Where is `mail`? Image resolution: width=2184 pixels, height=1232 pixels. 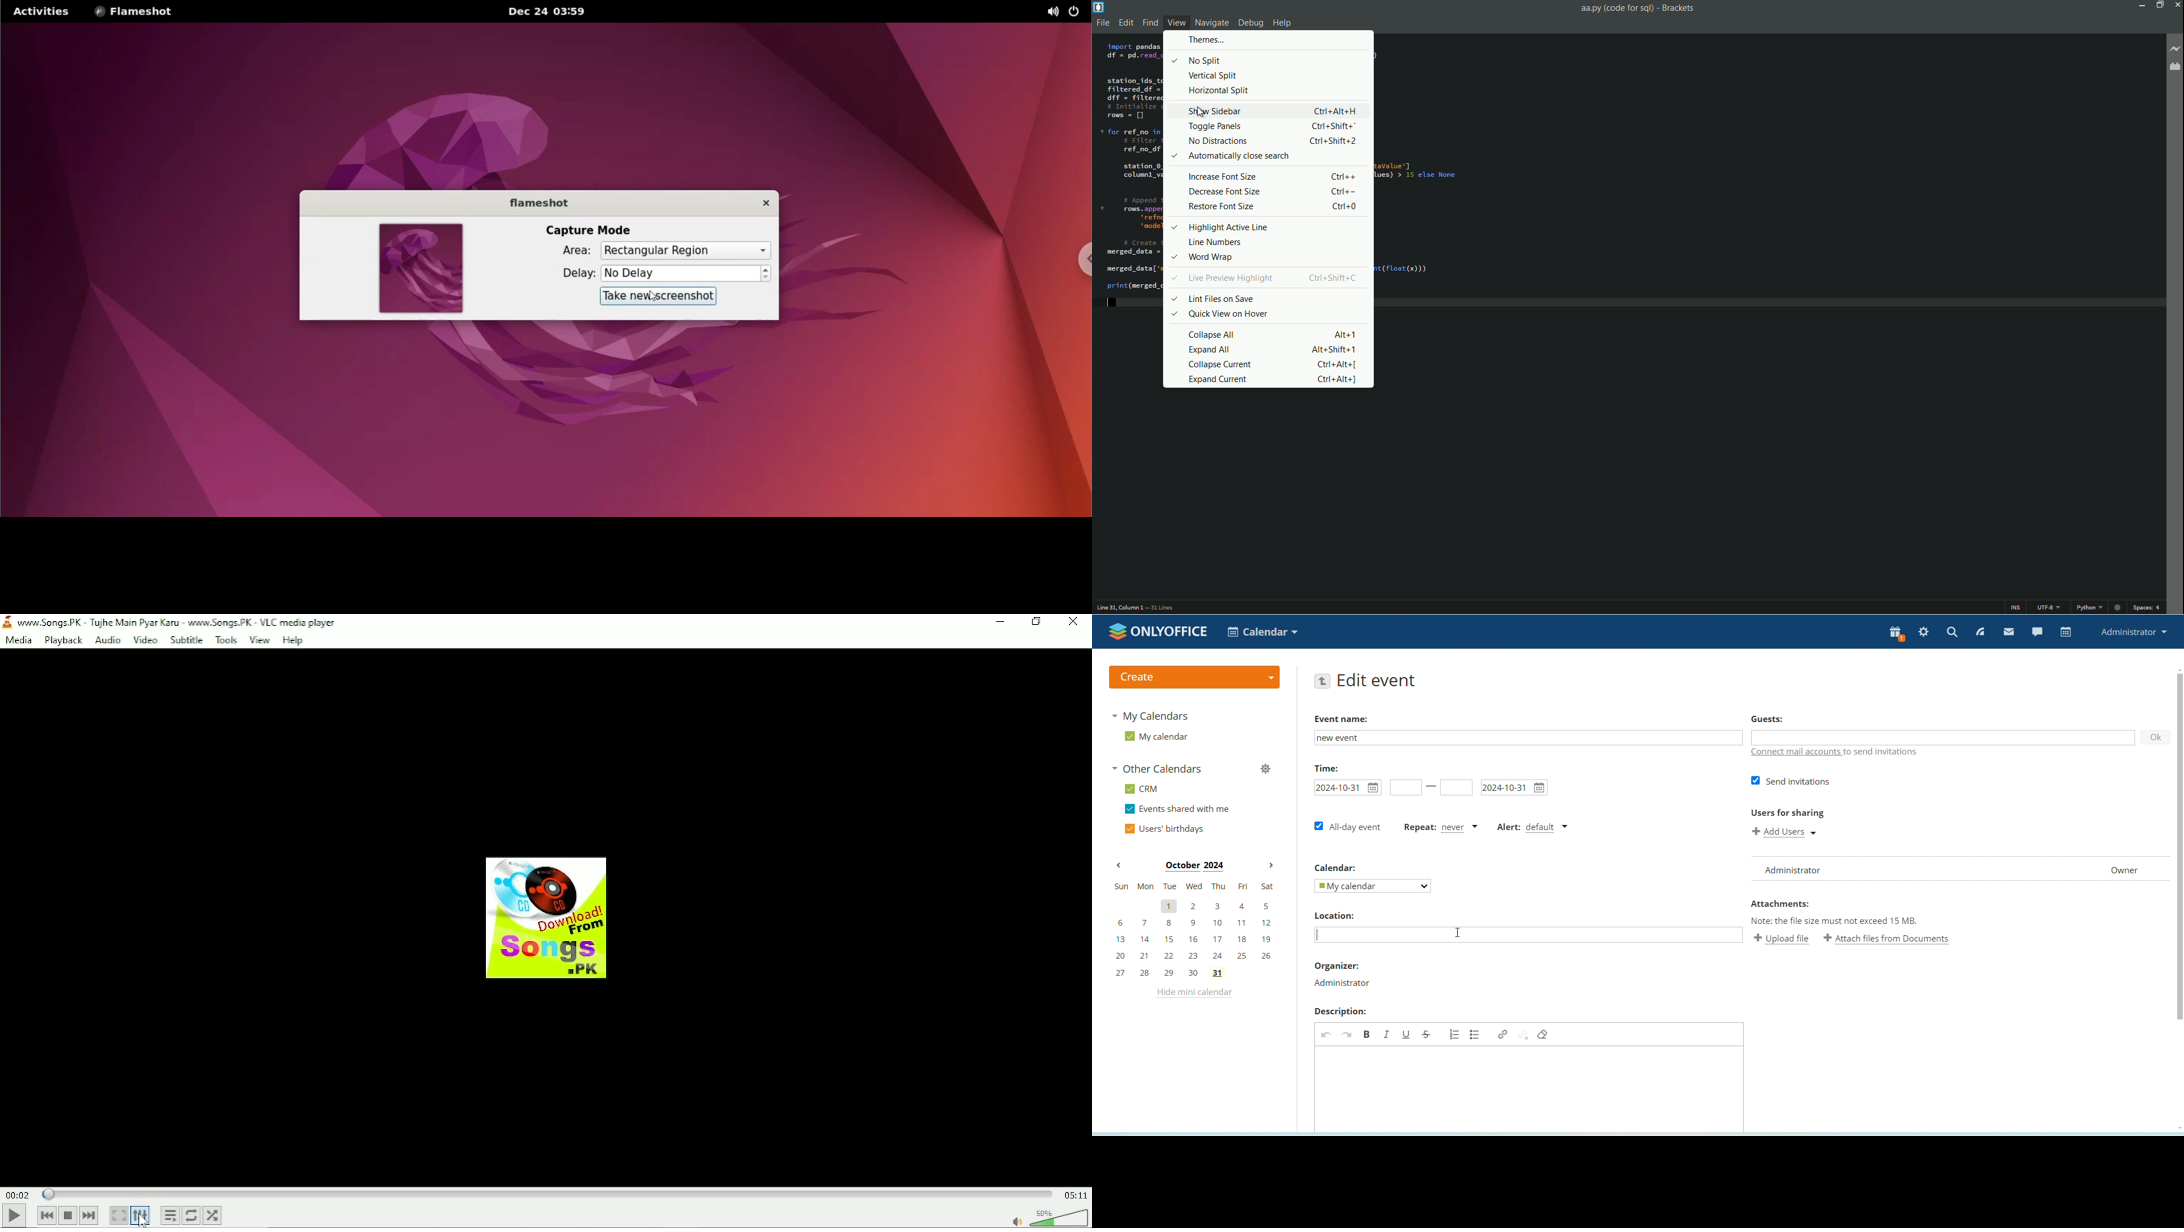
mail is located at coordinates (2009, 633).